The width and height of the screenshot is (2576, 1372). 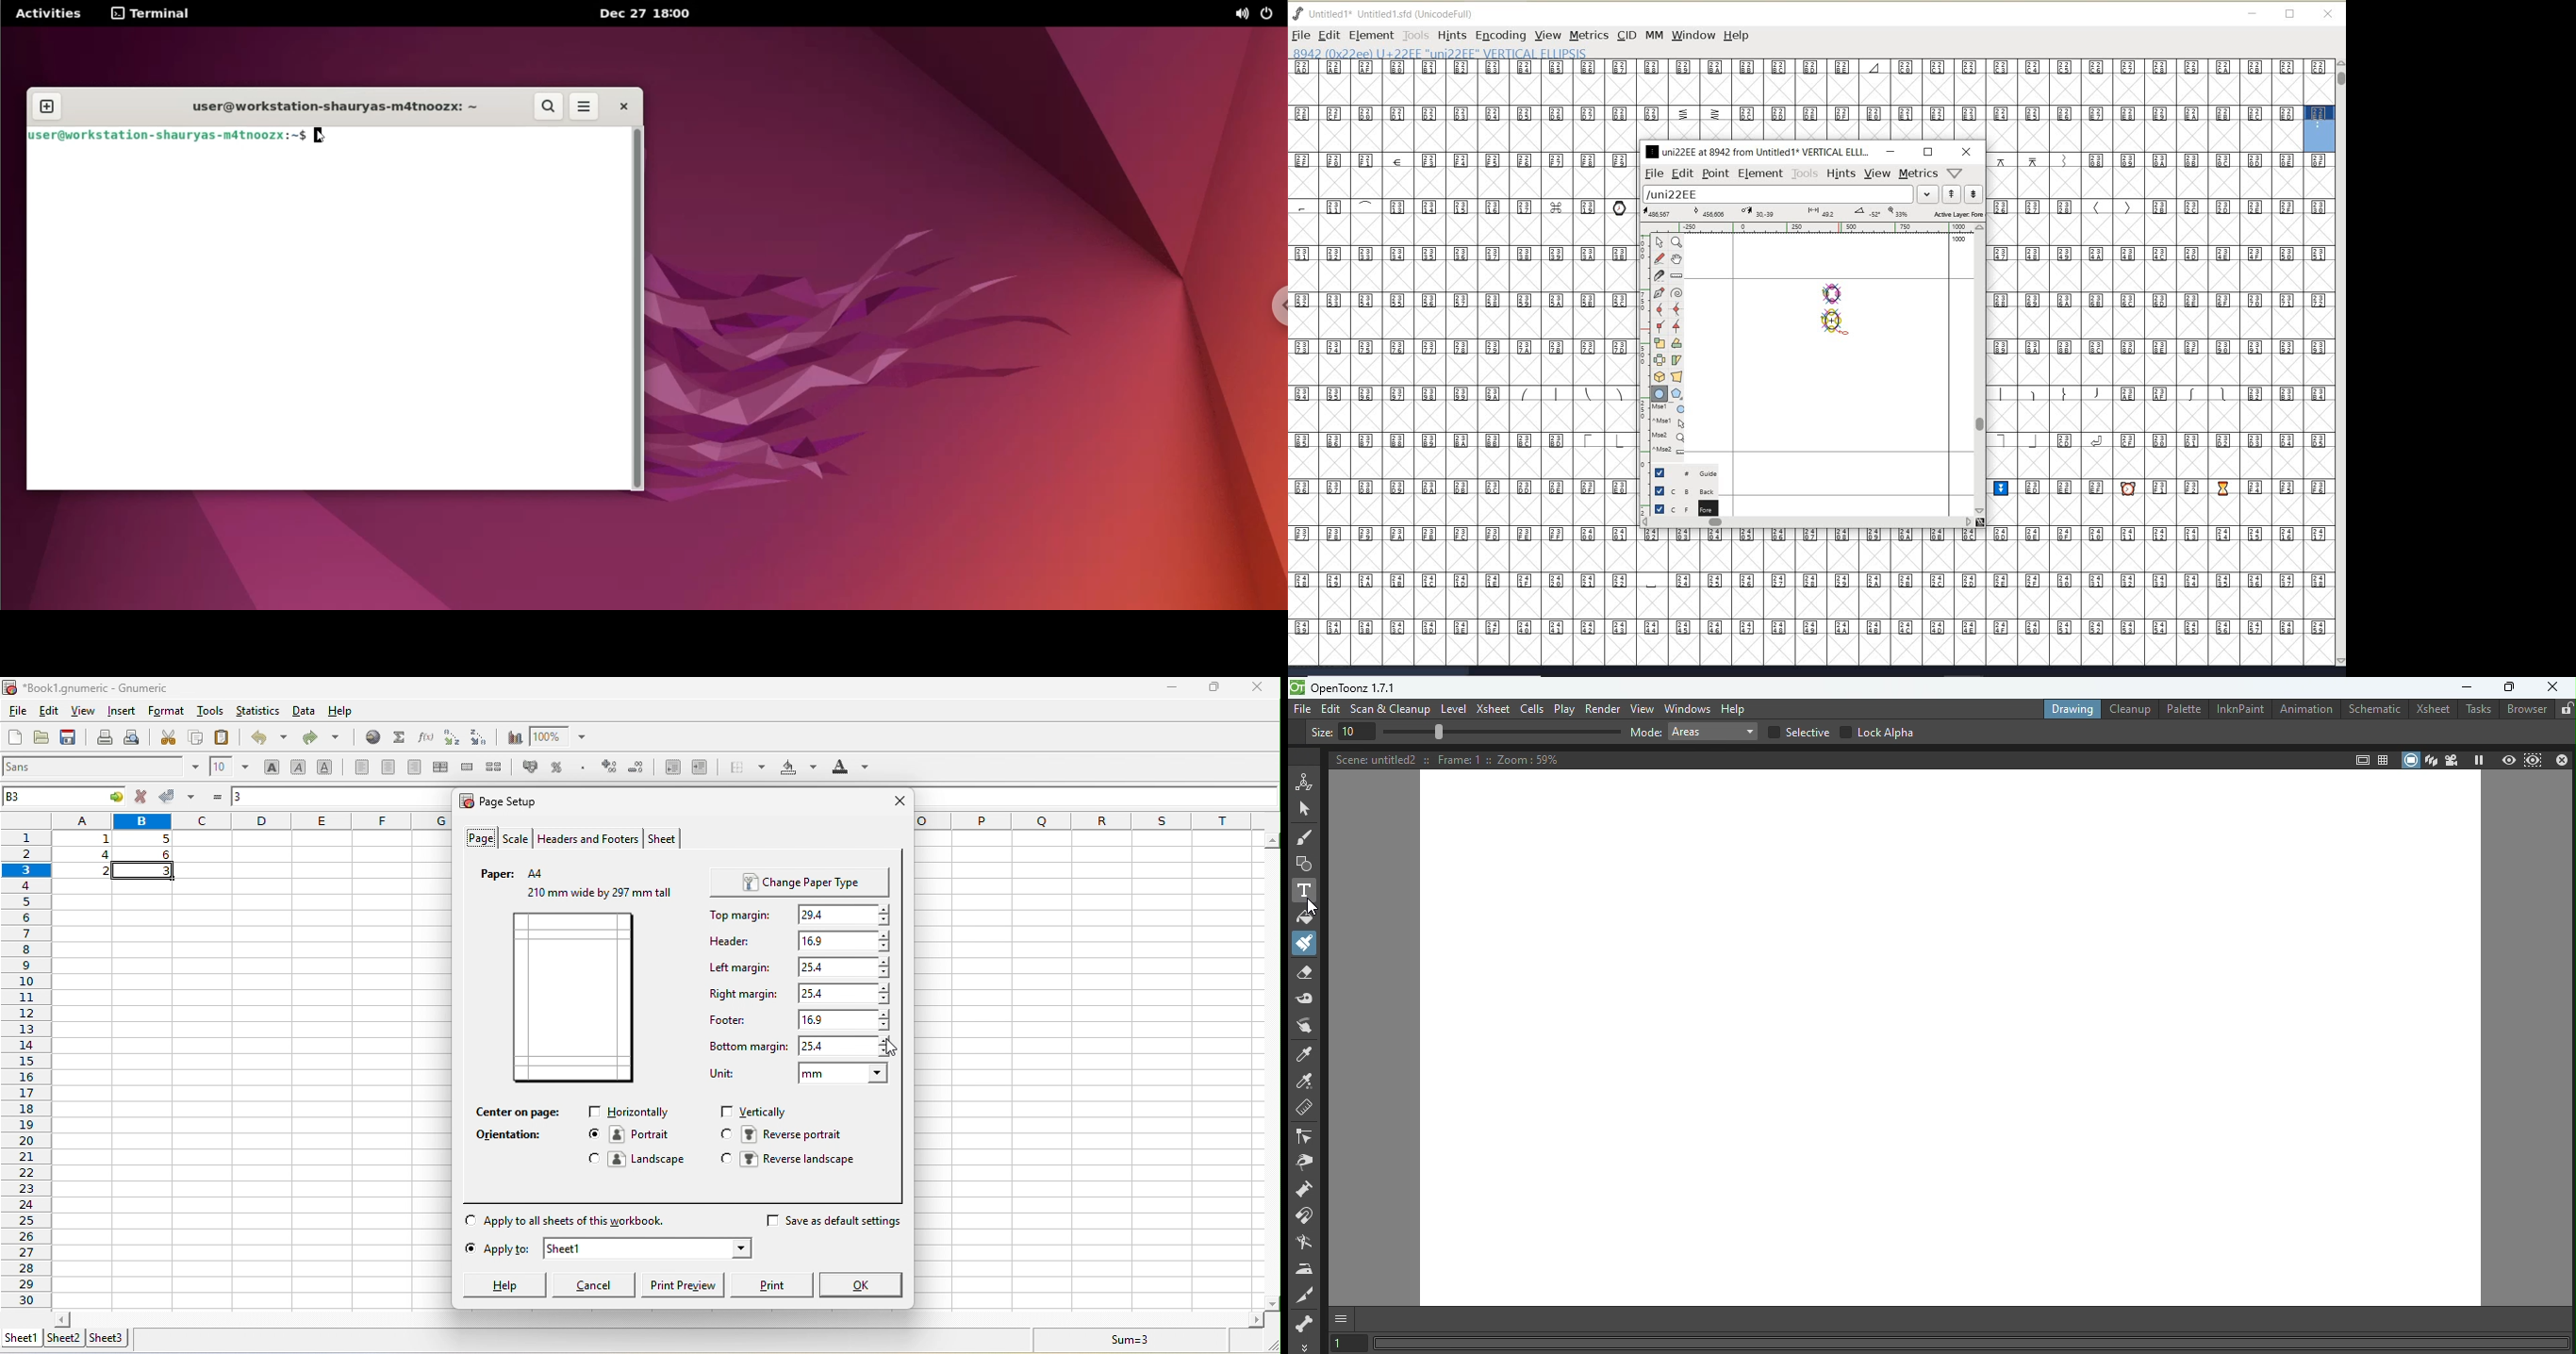 What do you see at coordinates (1660, 360) in the screenshot?
I see `flip the selection` at bounding box center [1660, 360].